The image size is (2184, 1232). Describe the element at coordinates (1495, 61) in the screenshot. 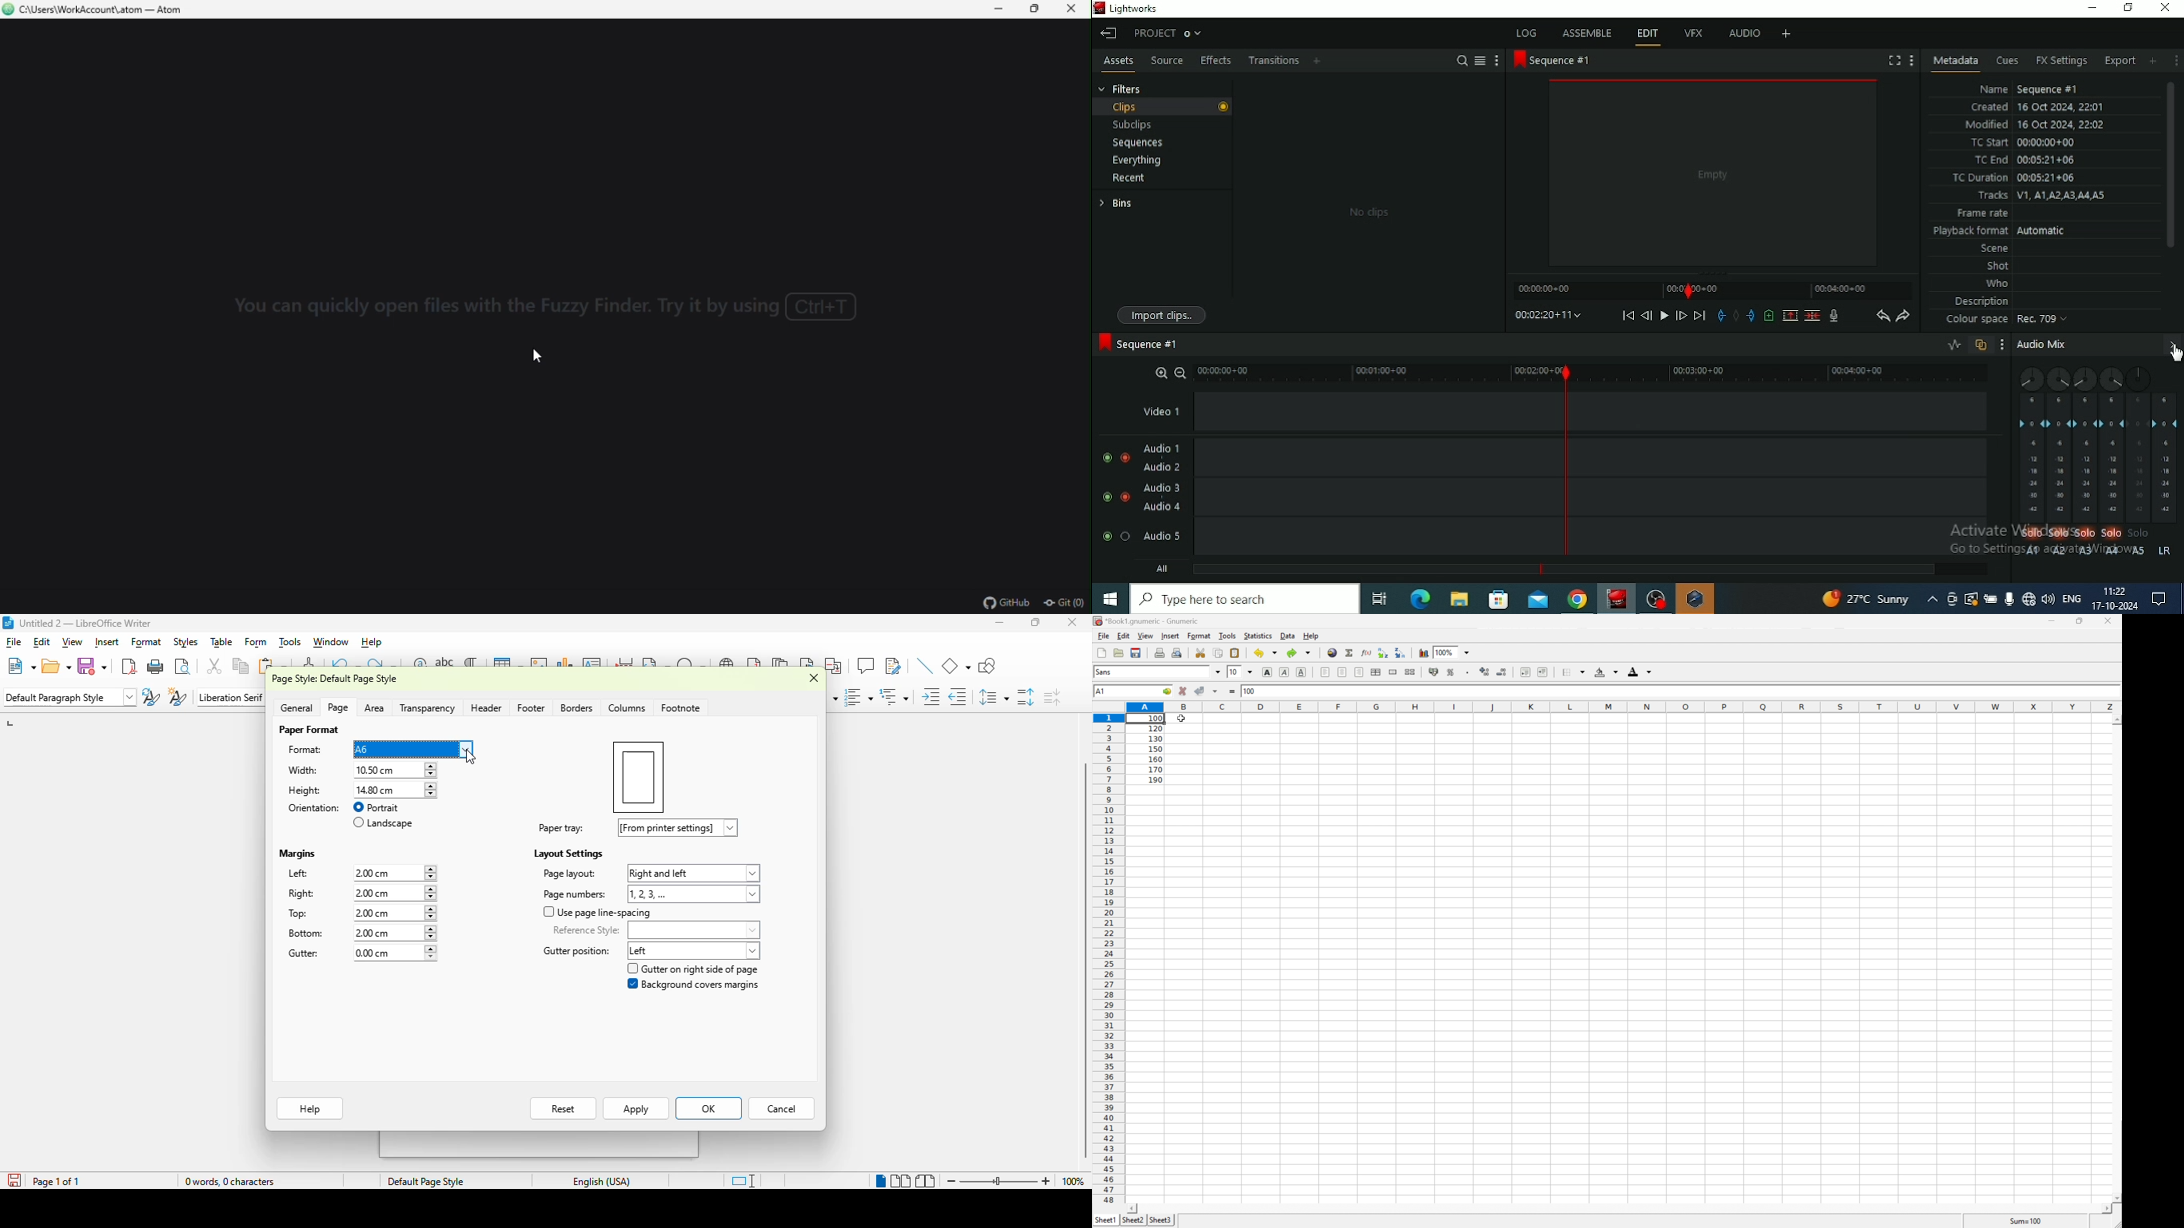

I see `Show settings menu` at that location.